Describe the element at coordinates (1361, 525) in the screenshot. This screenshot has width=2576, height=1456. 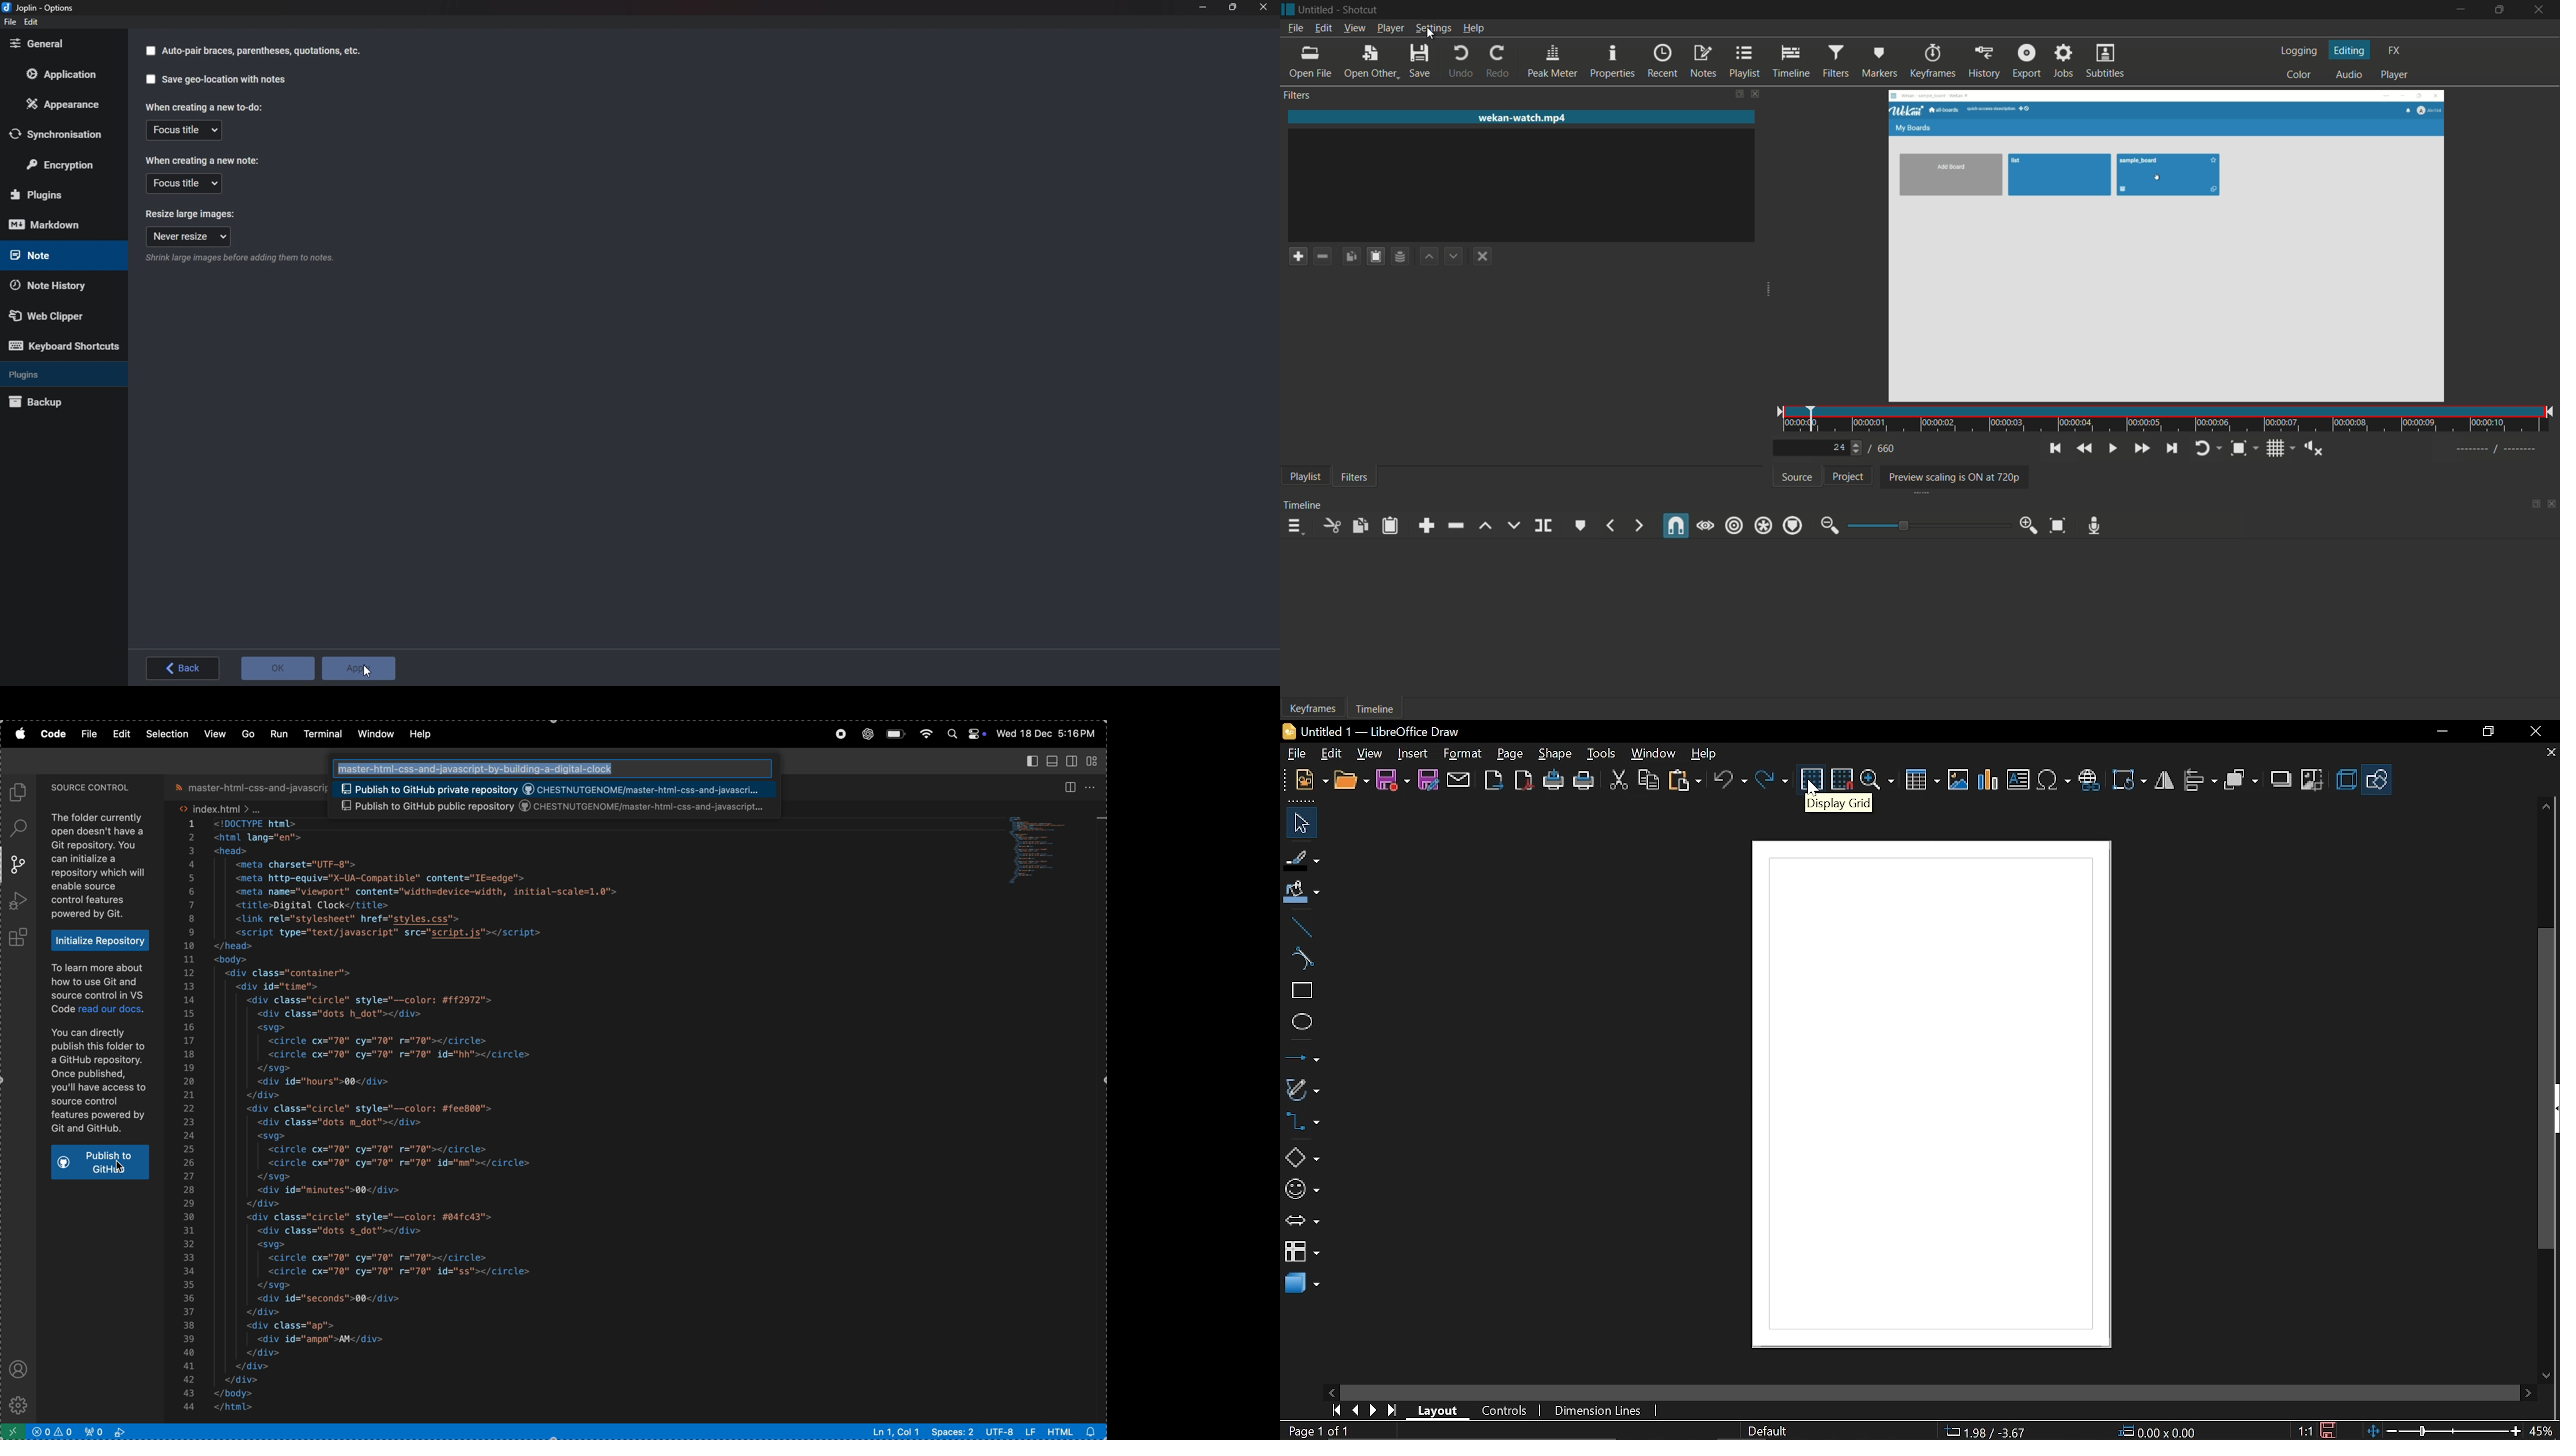
I see `copy` at that location.